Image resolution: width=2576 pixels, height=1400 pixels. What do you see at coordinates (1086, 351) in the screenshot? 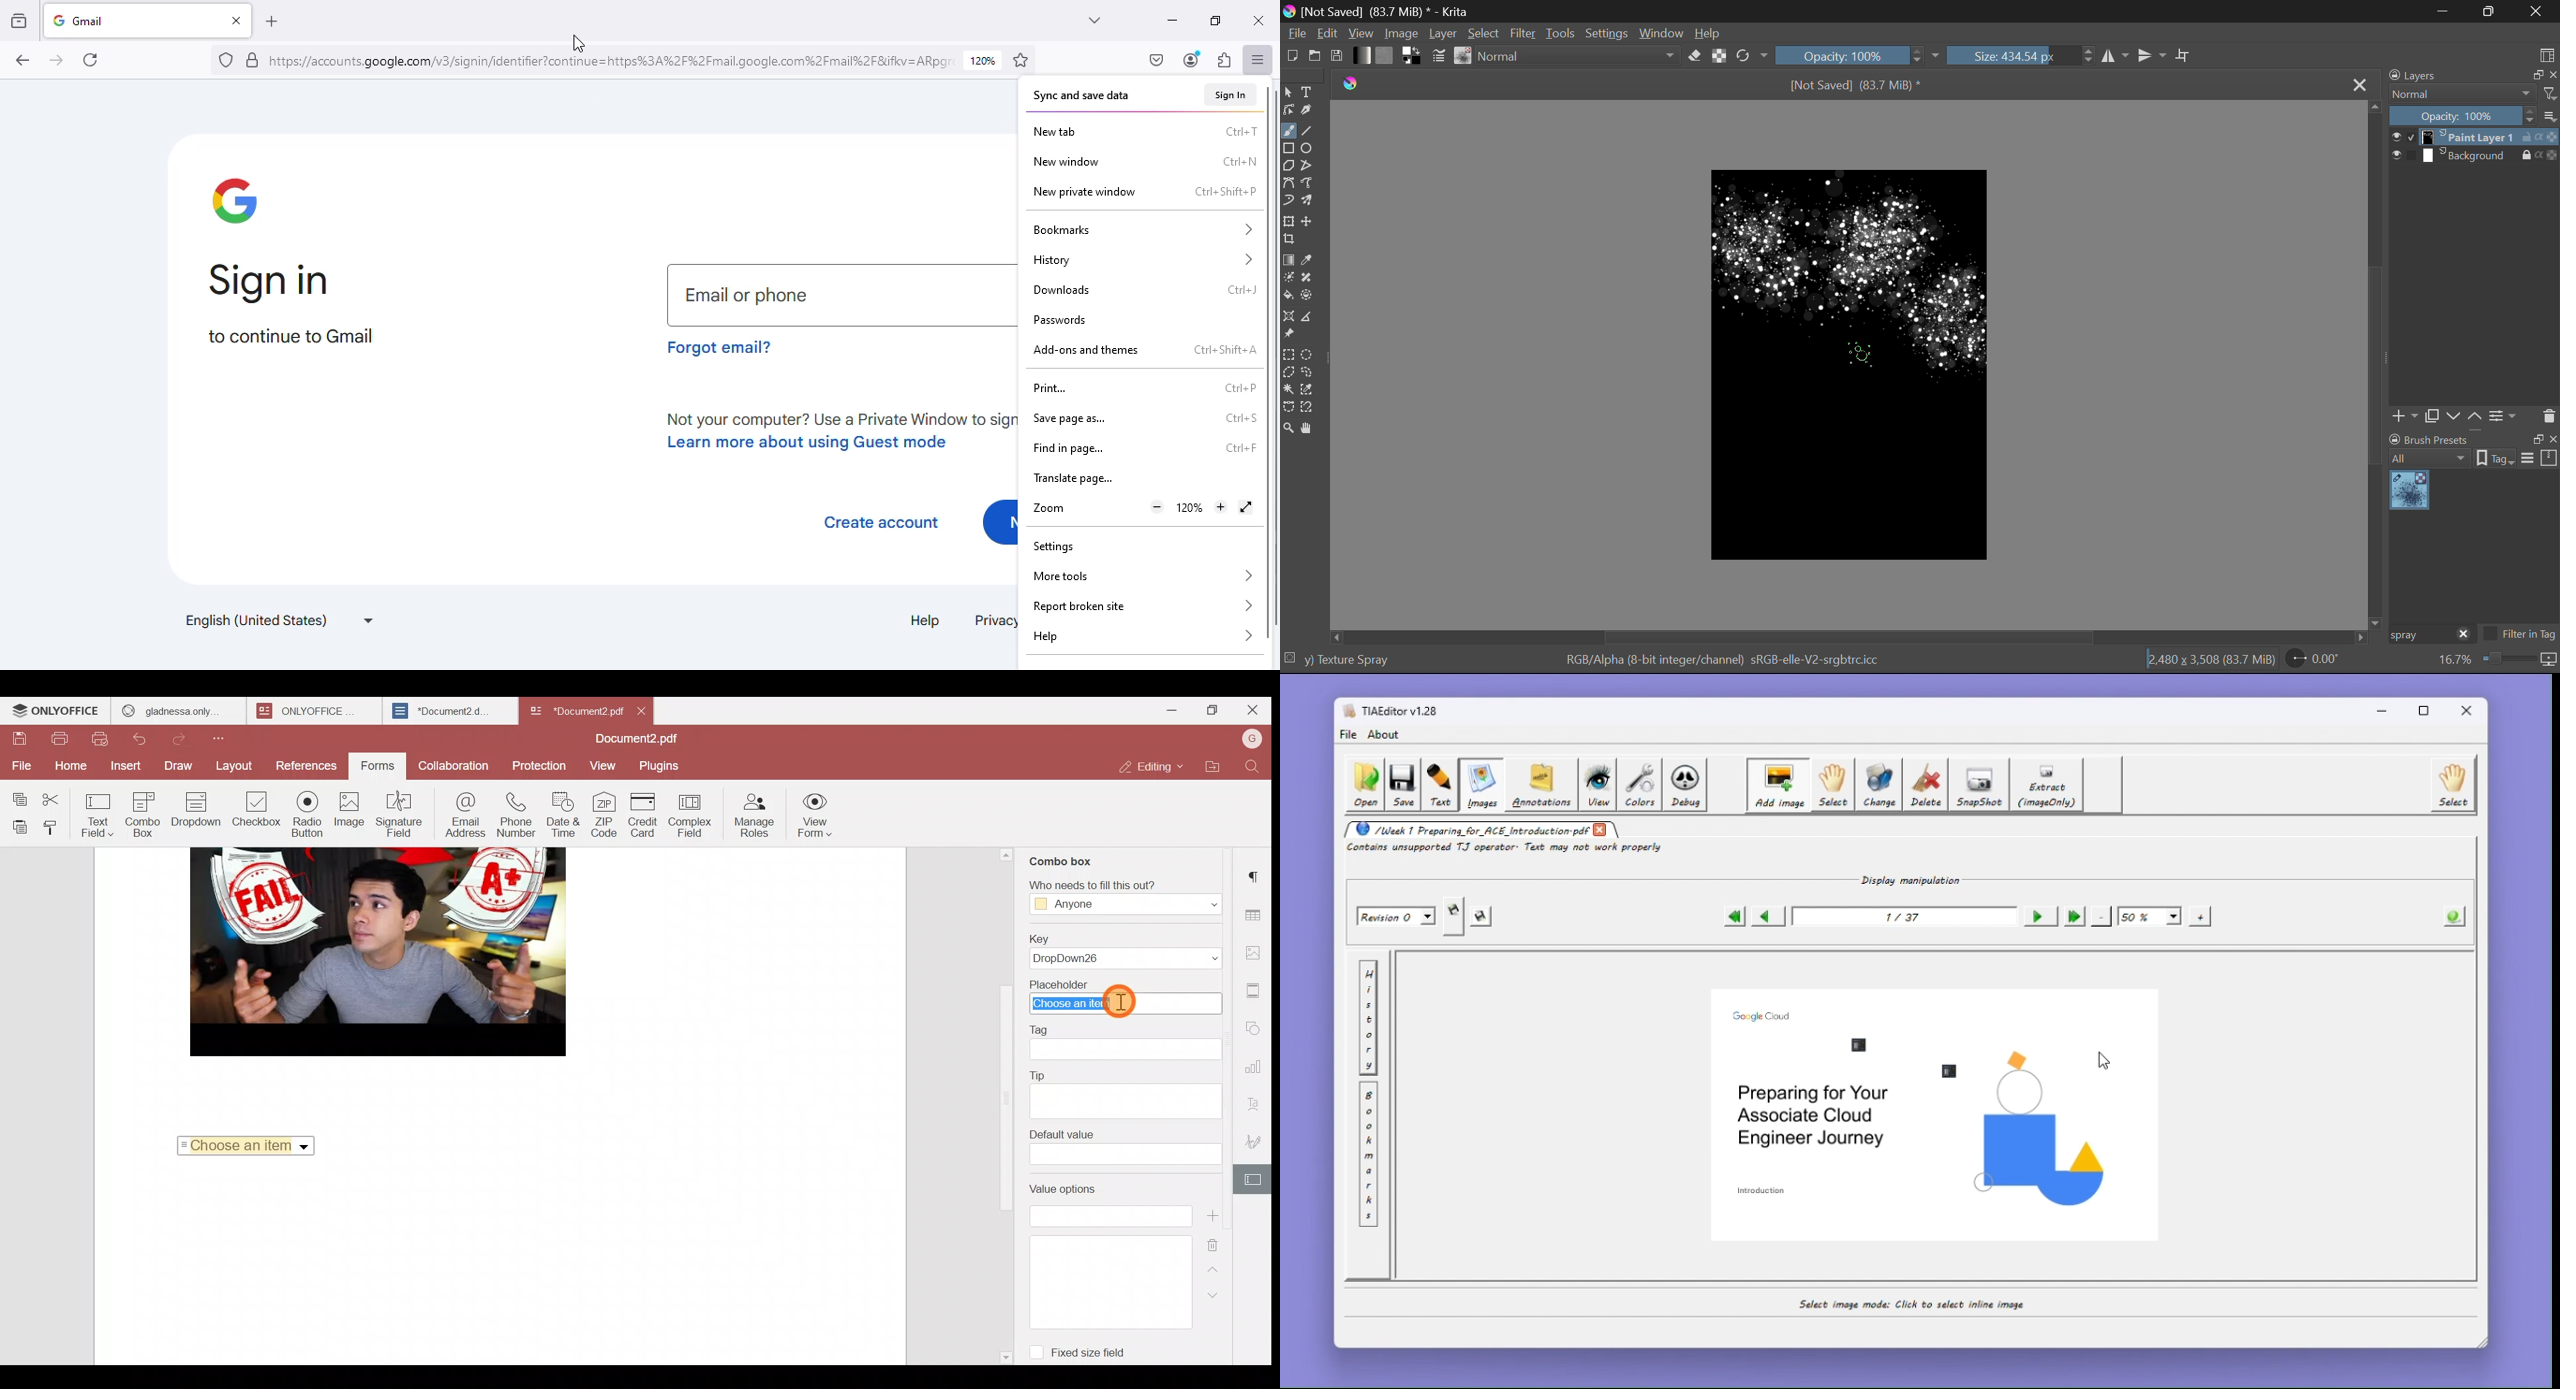
I see `add-ons and themes` at bounding box center [1086, 351].